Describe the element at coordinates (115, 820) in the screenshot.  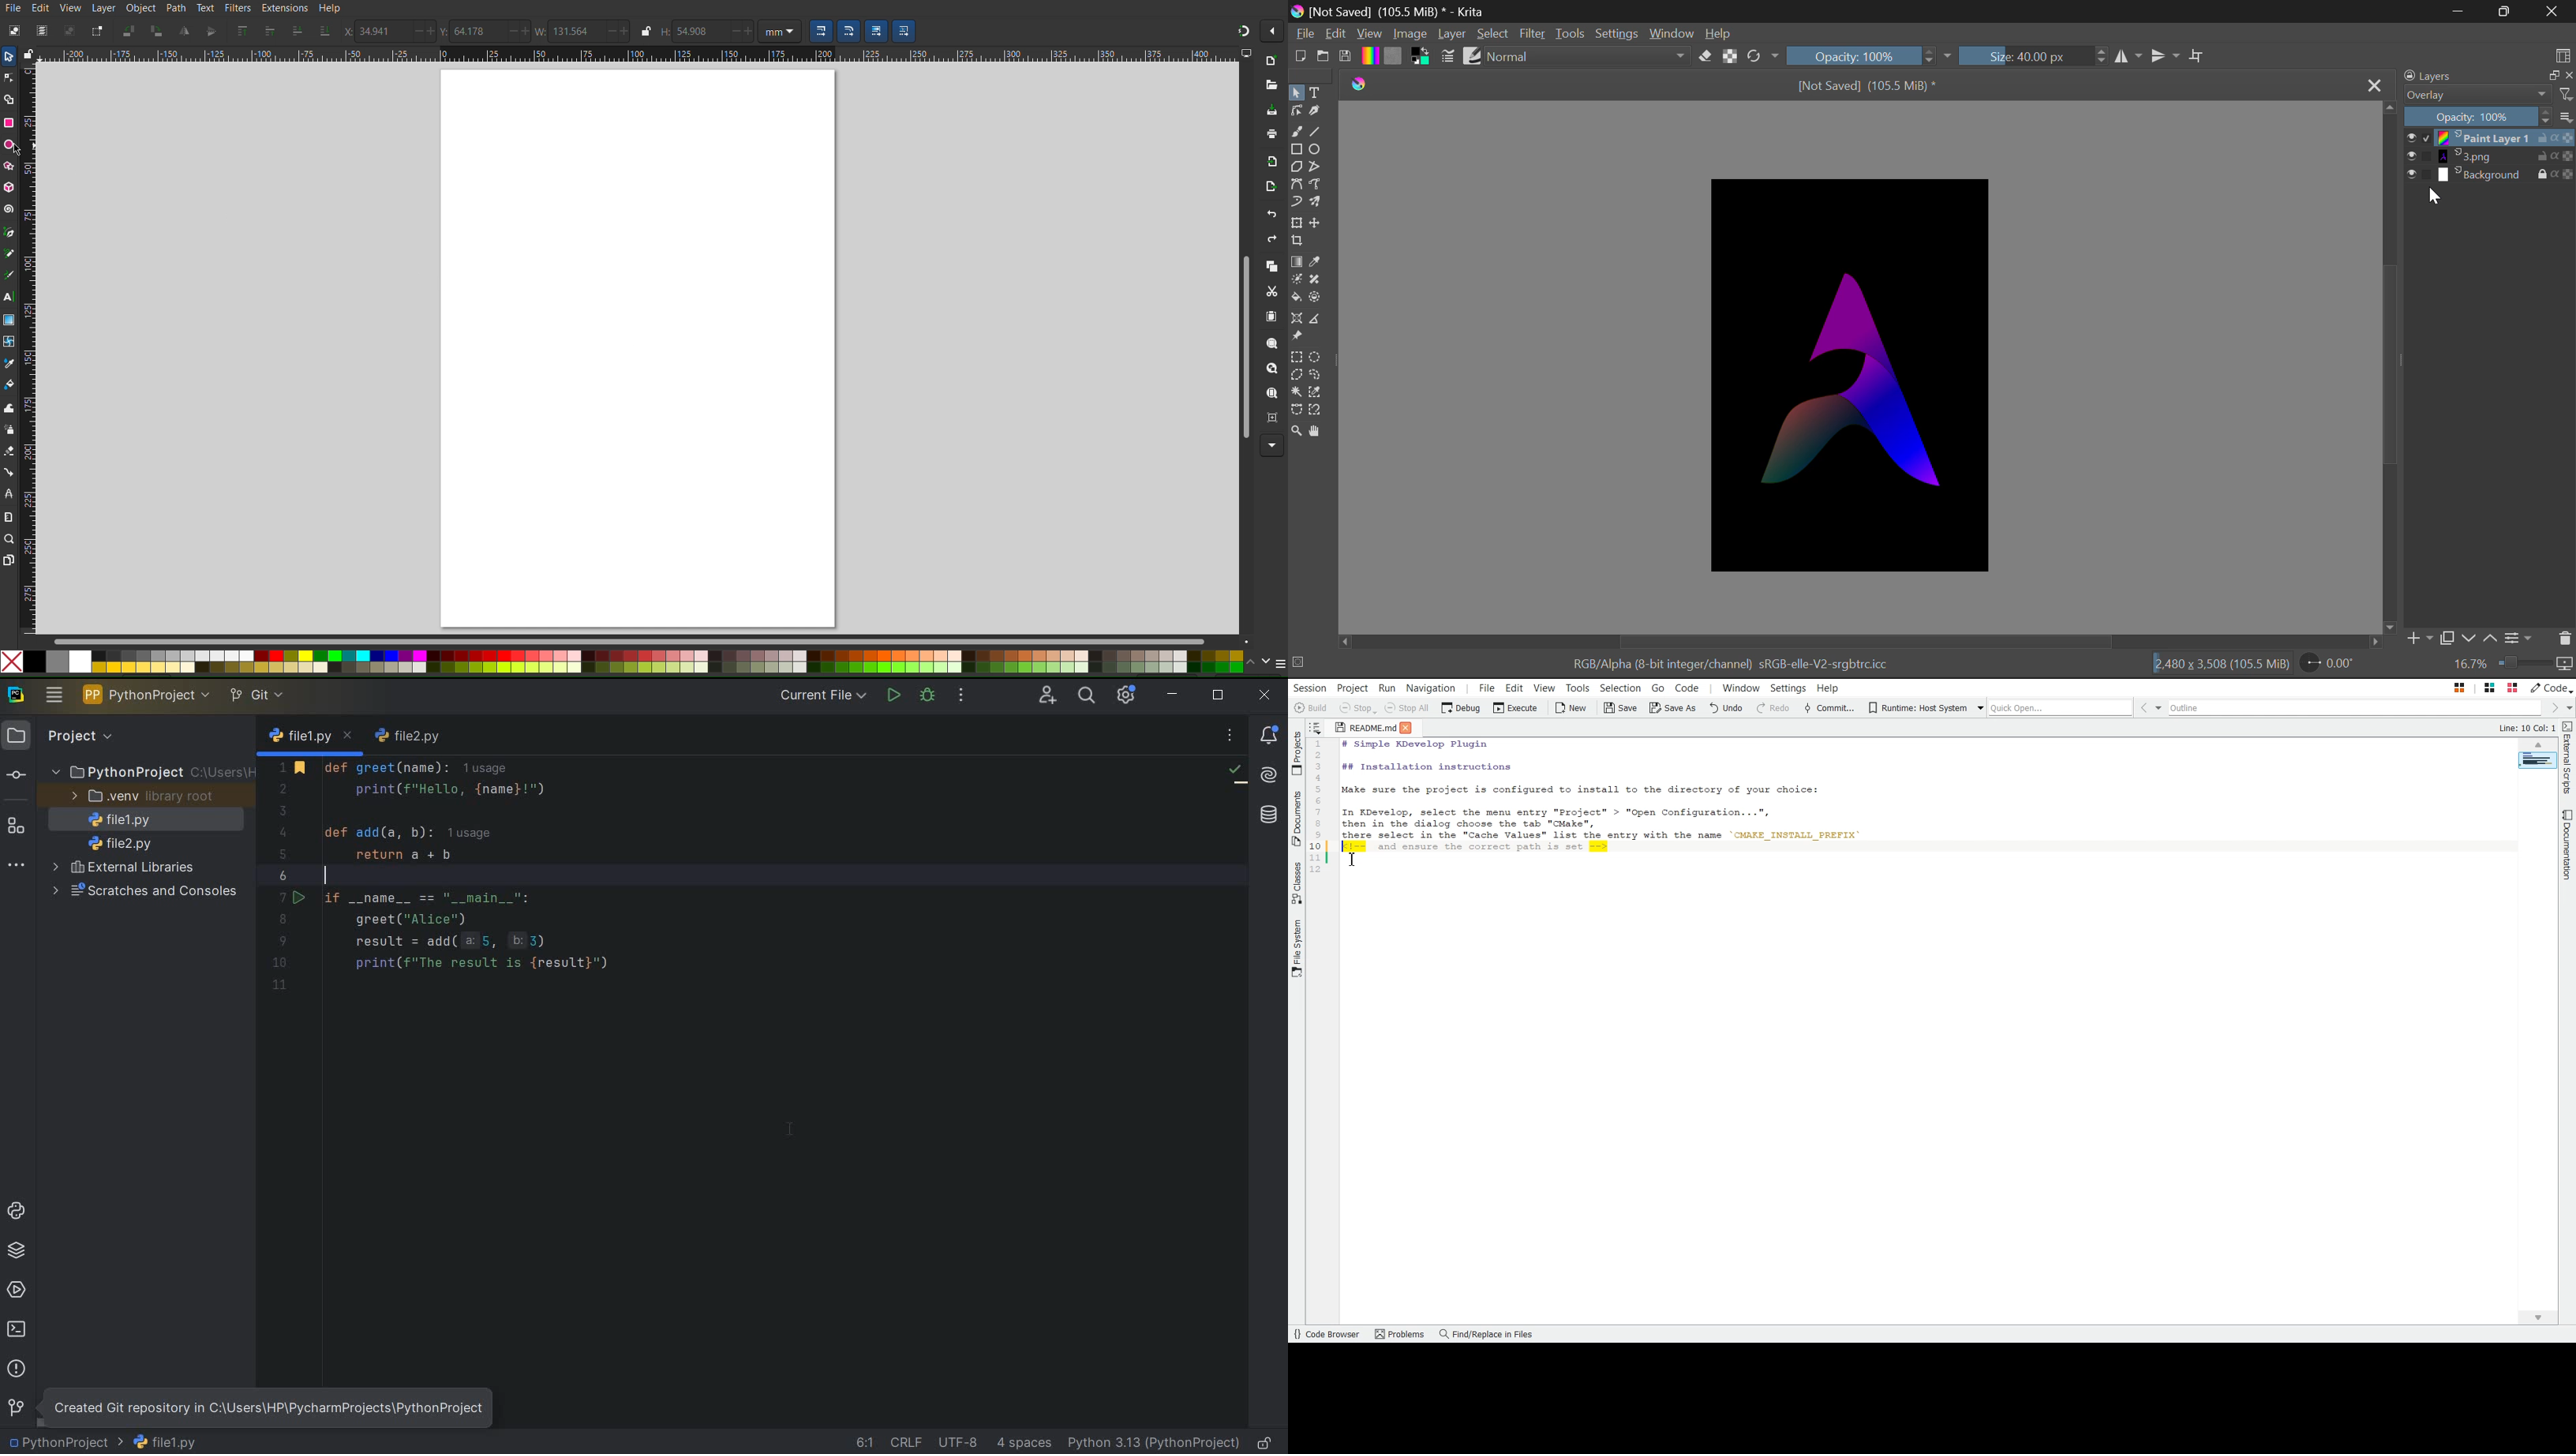
I see `file name 1` at that location.